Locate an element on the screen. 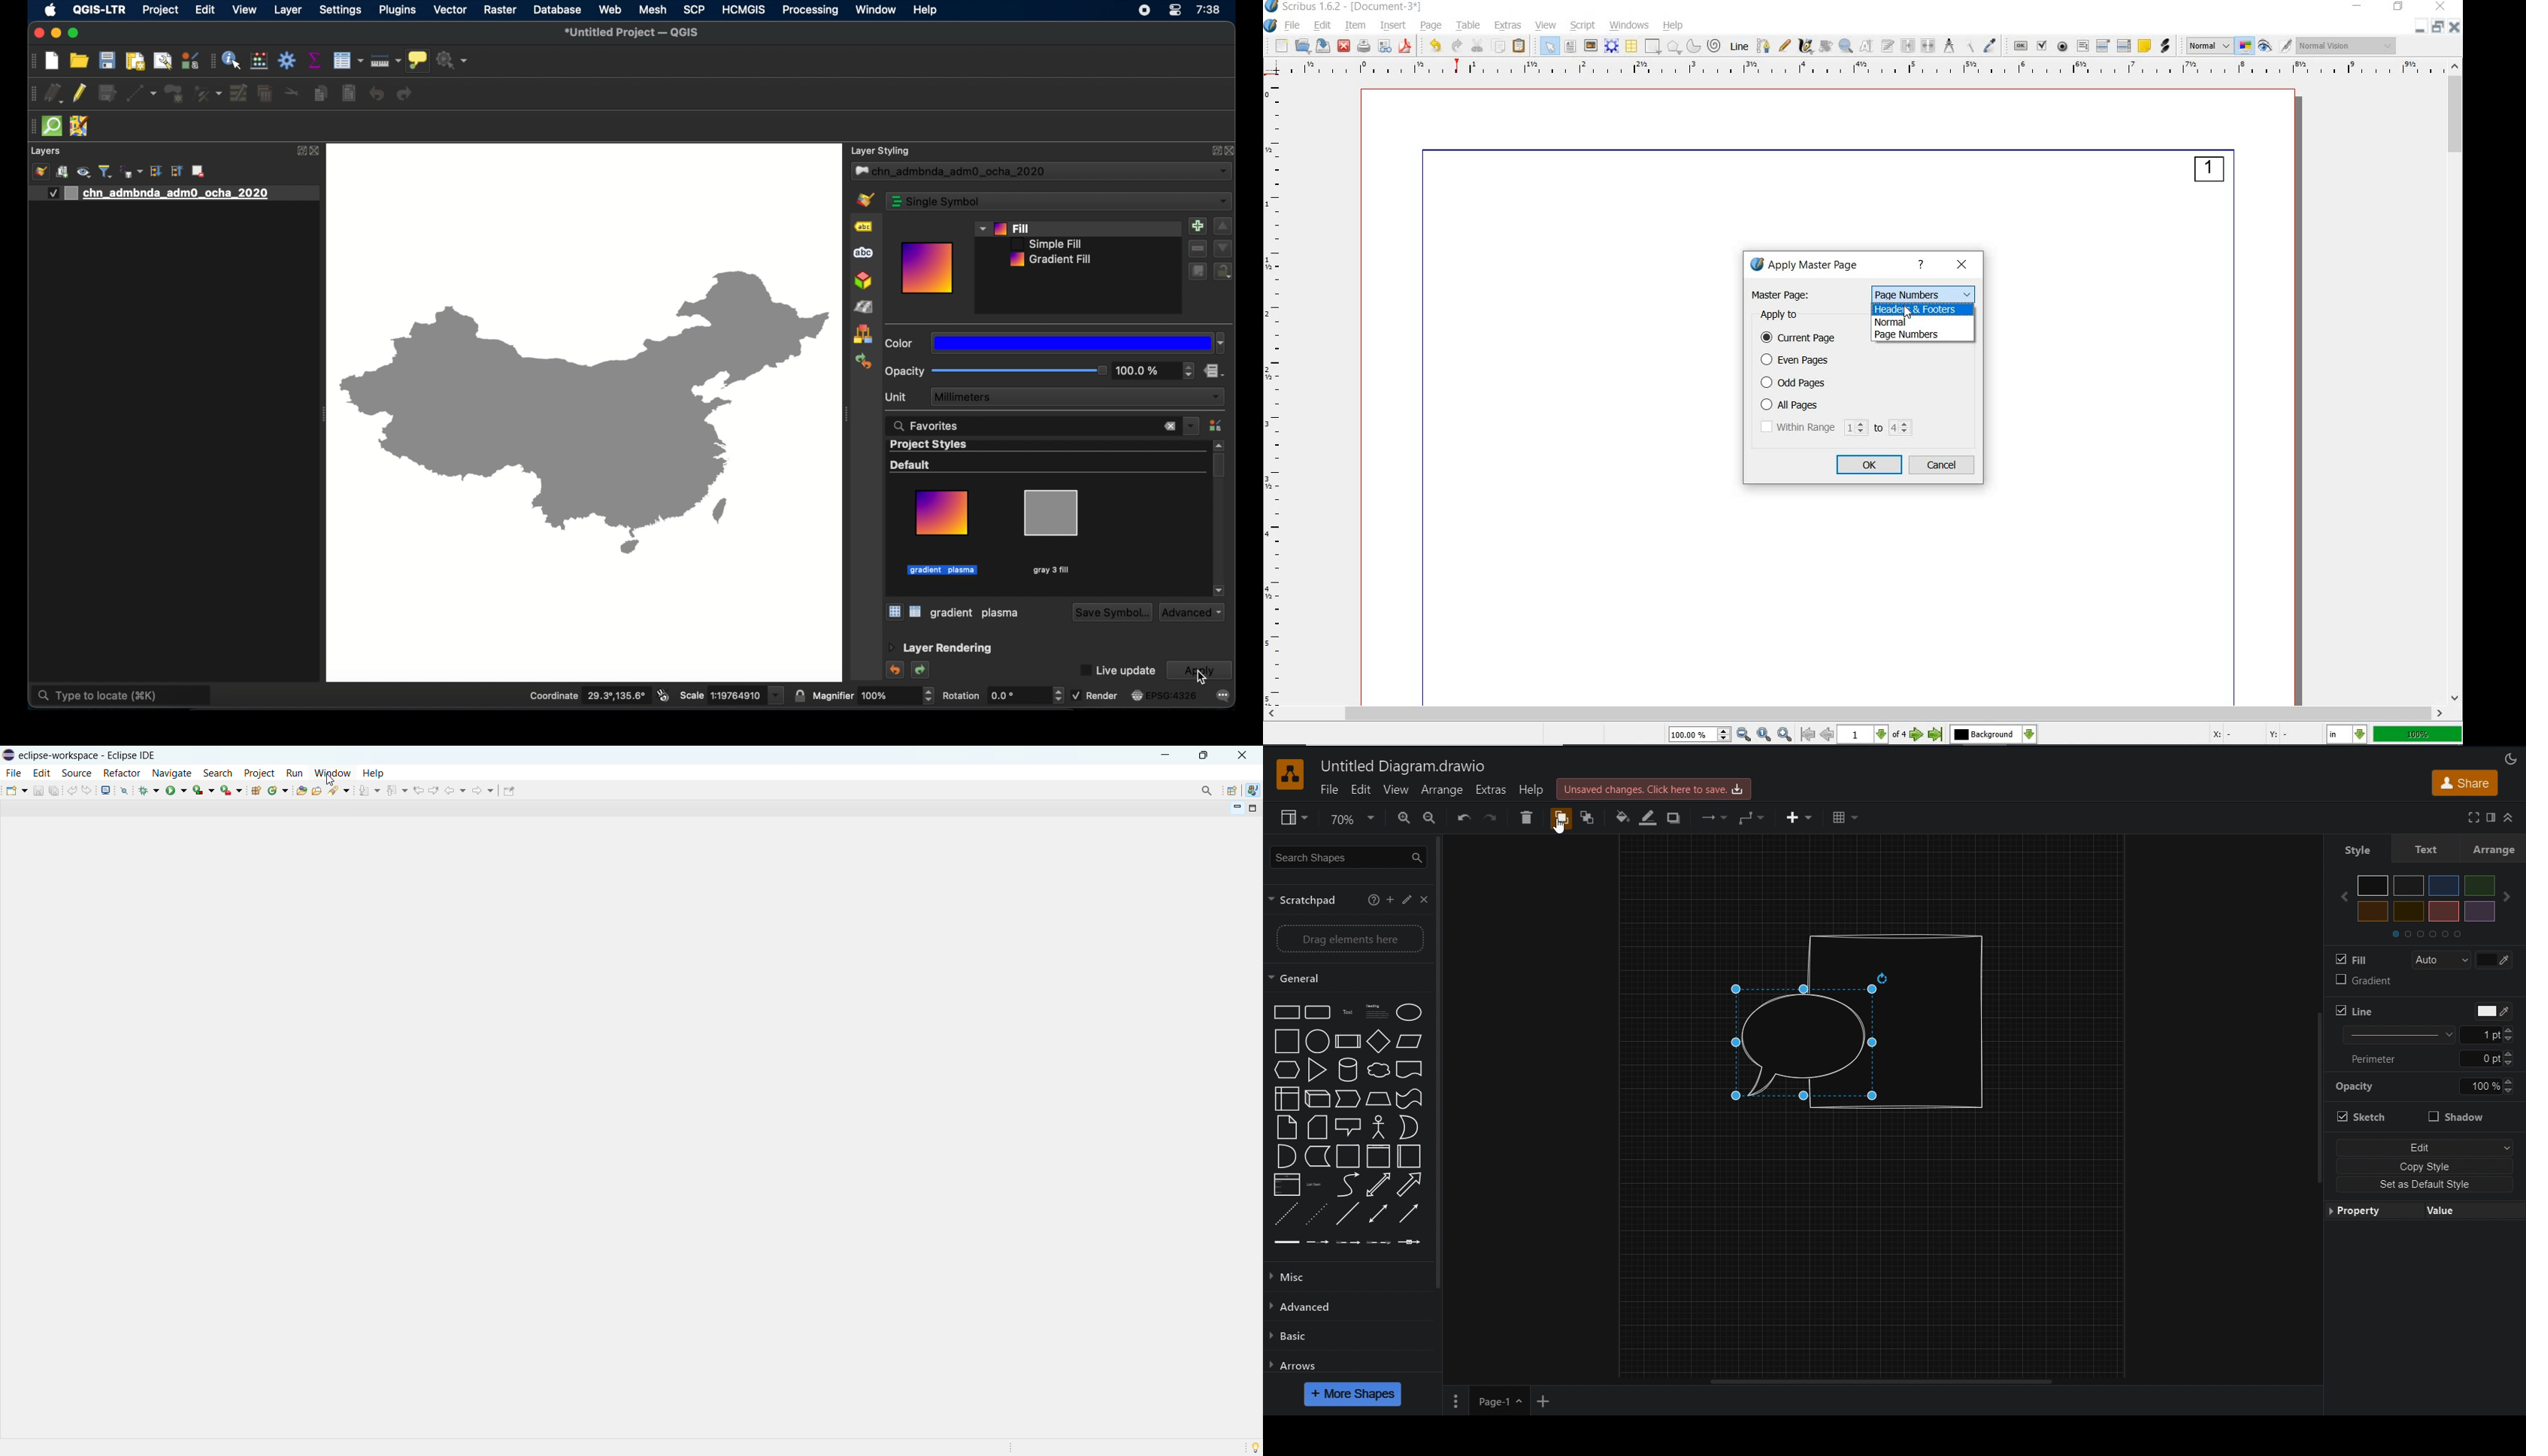 Image resolution: width=2548 pixels, height=1456 pixels. Zoom In is located at coordinates (1402, 818).